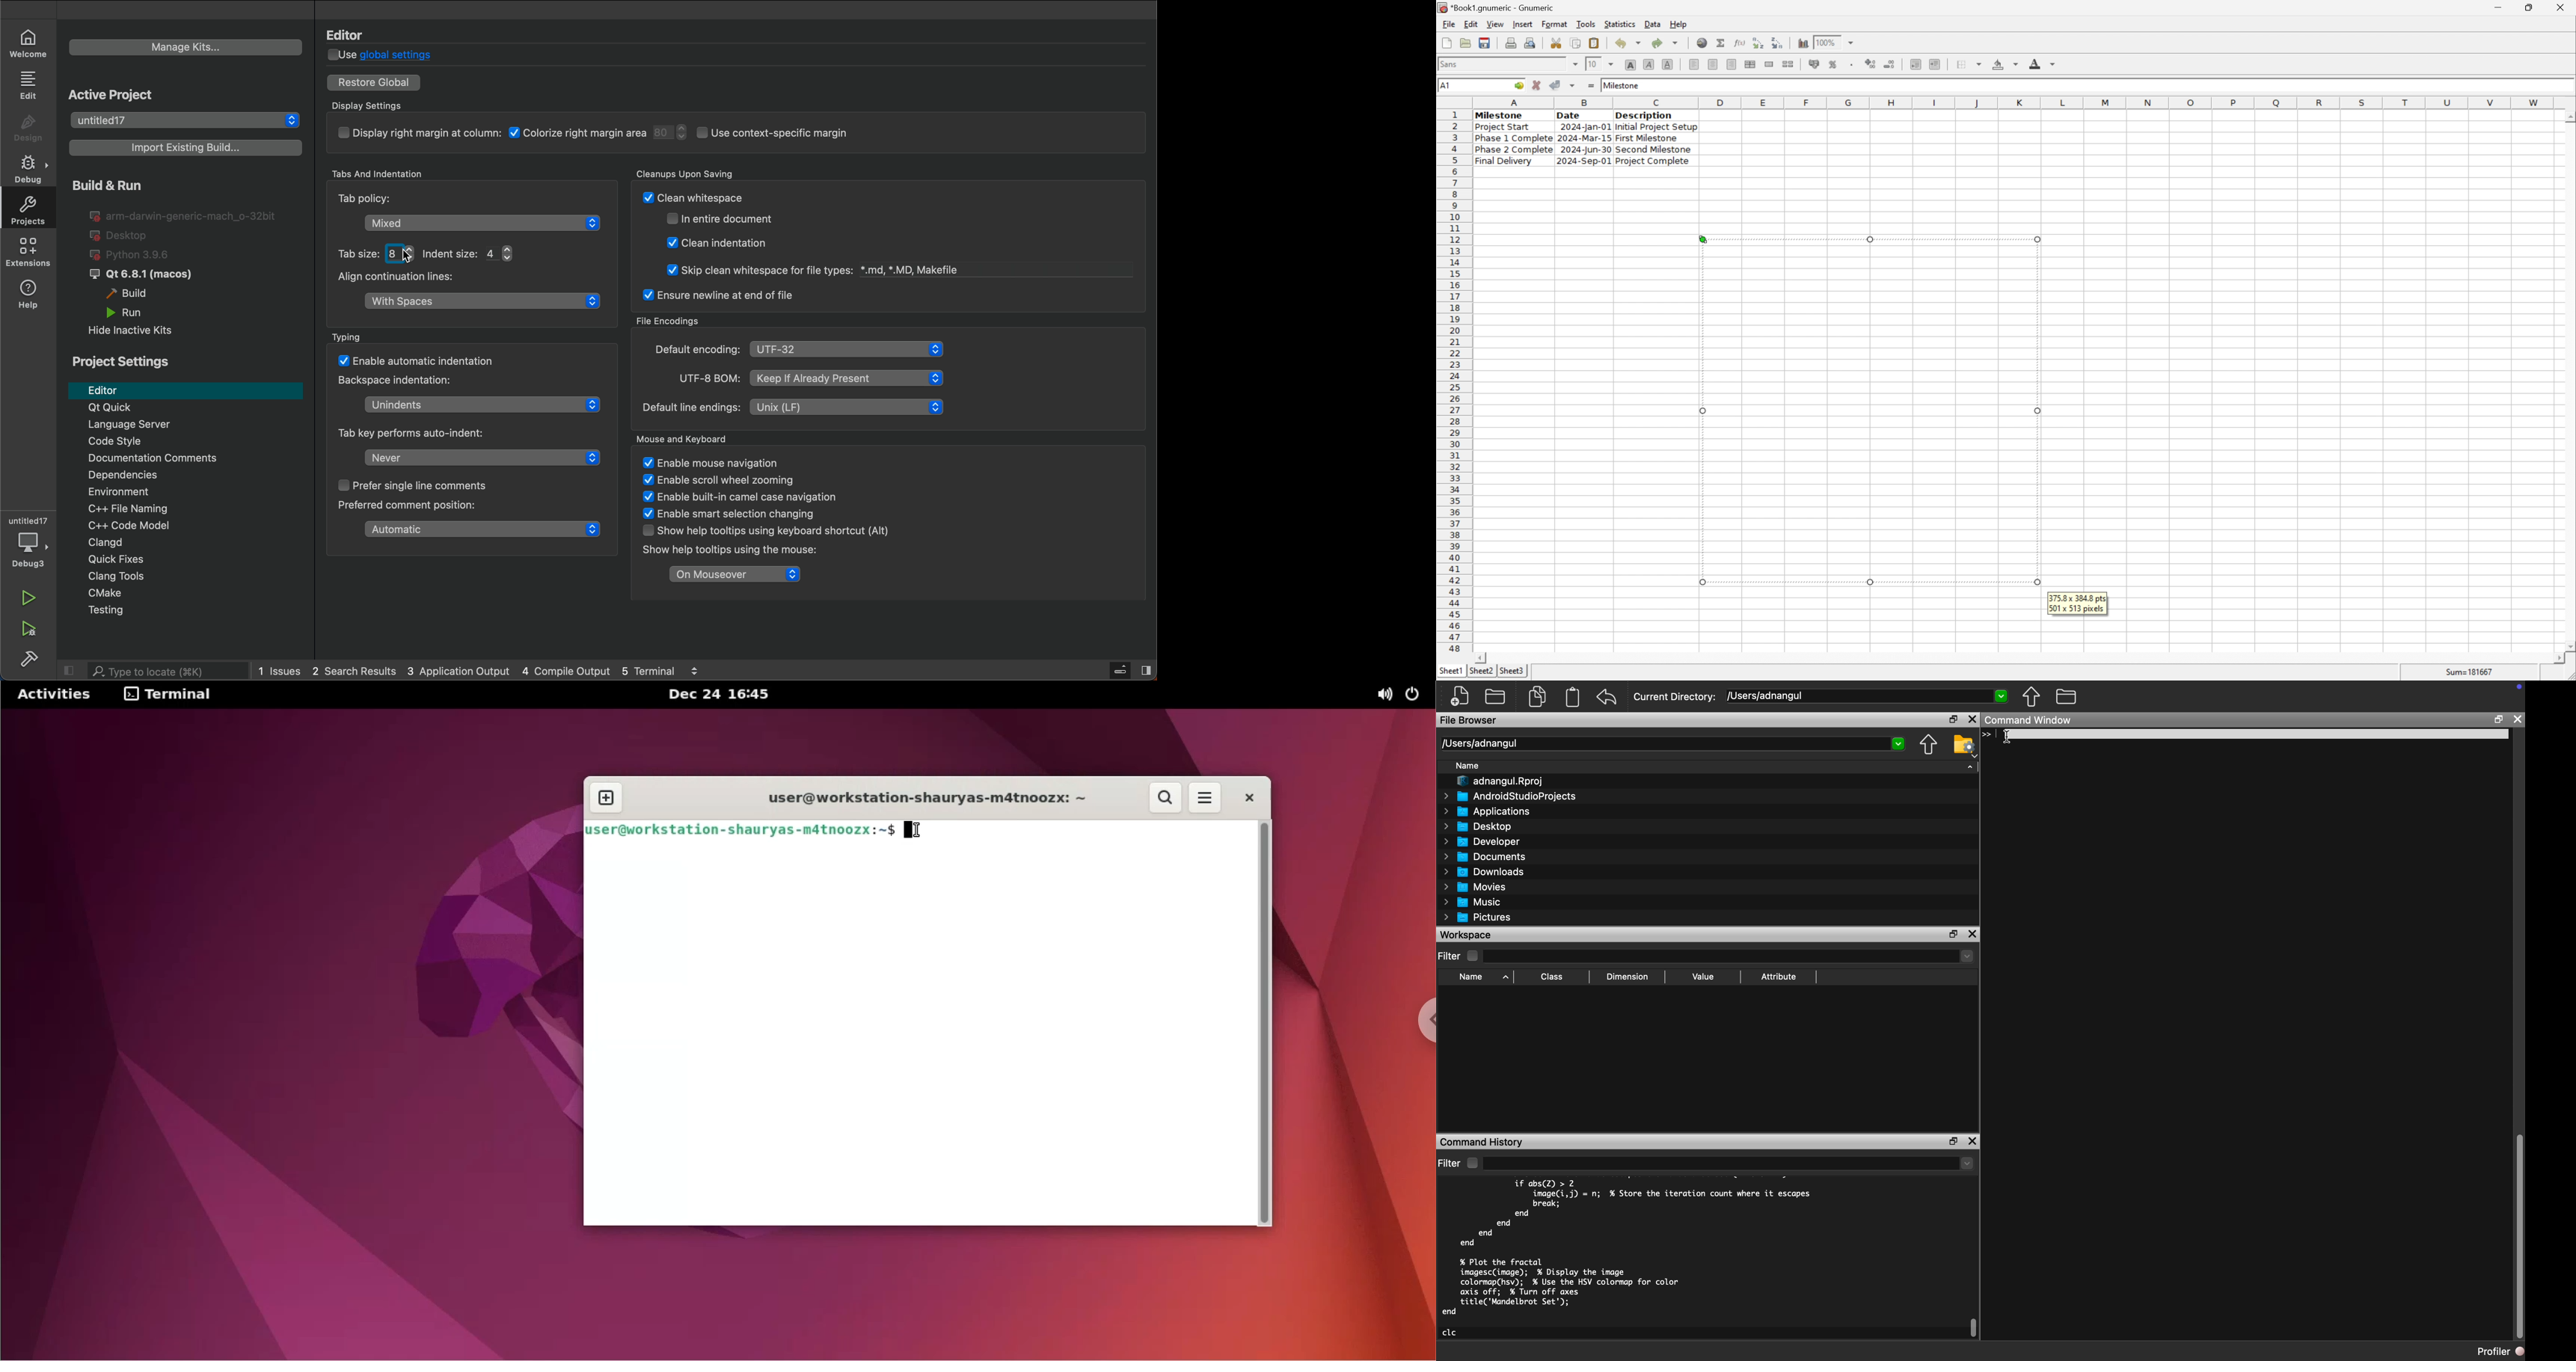 This screenshot has height=1372, width=2576. What do you see at coordinates (1621, 24) in the screenshot?
I see `statistics` at bounding box center [1621, 24].